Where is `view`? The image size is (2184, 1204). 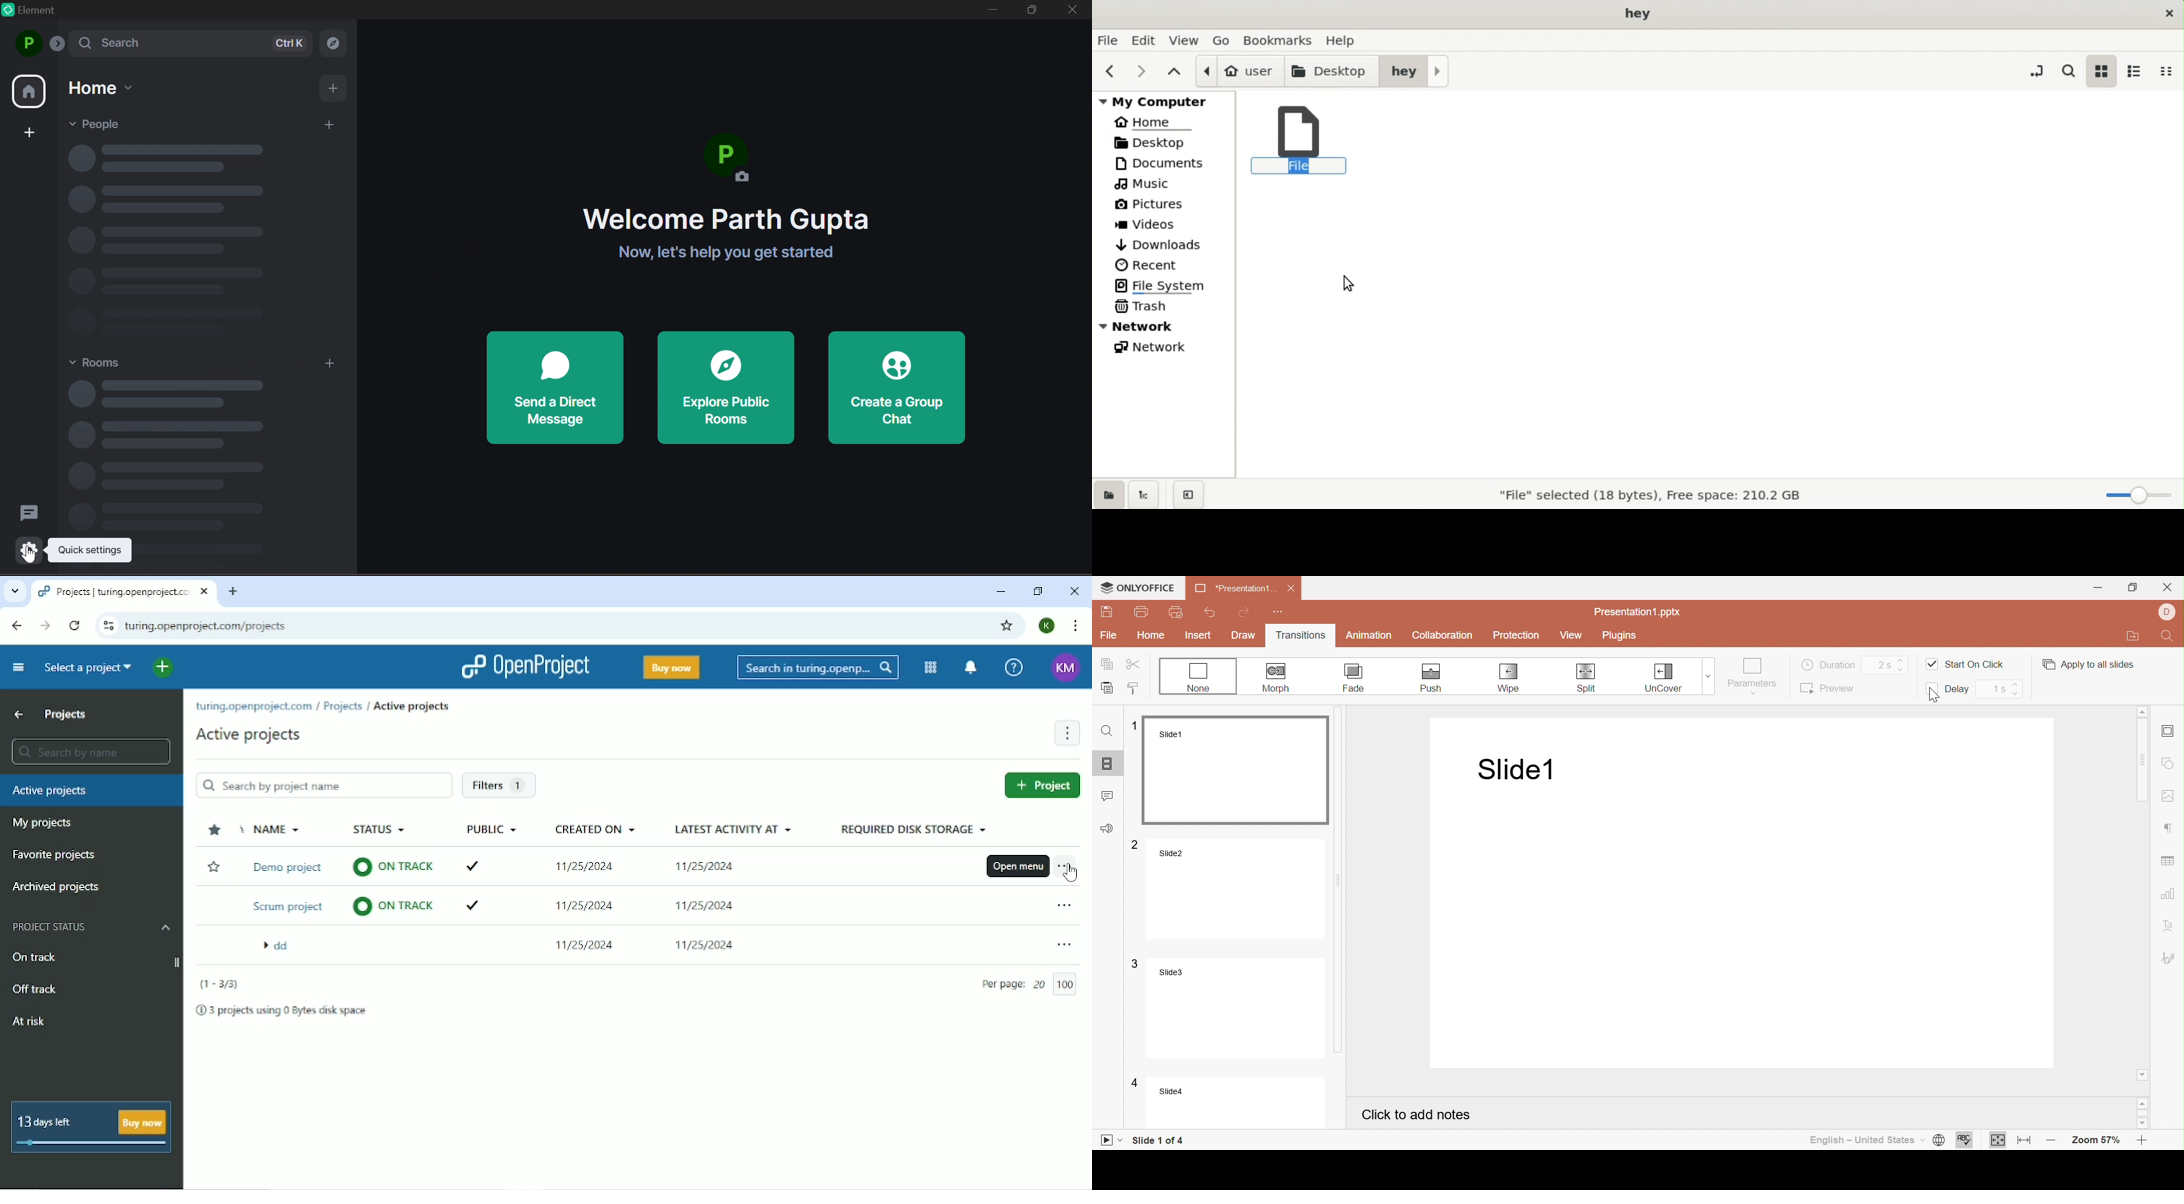 view is located at coordinates (1185, 40).